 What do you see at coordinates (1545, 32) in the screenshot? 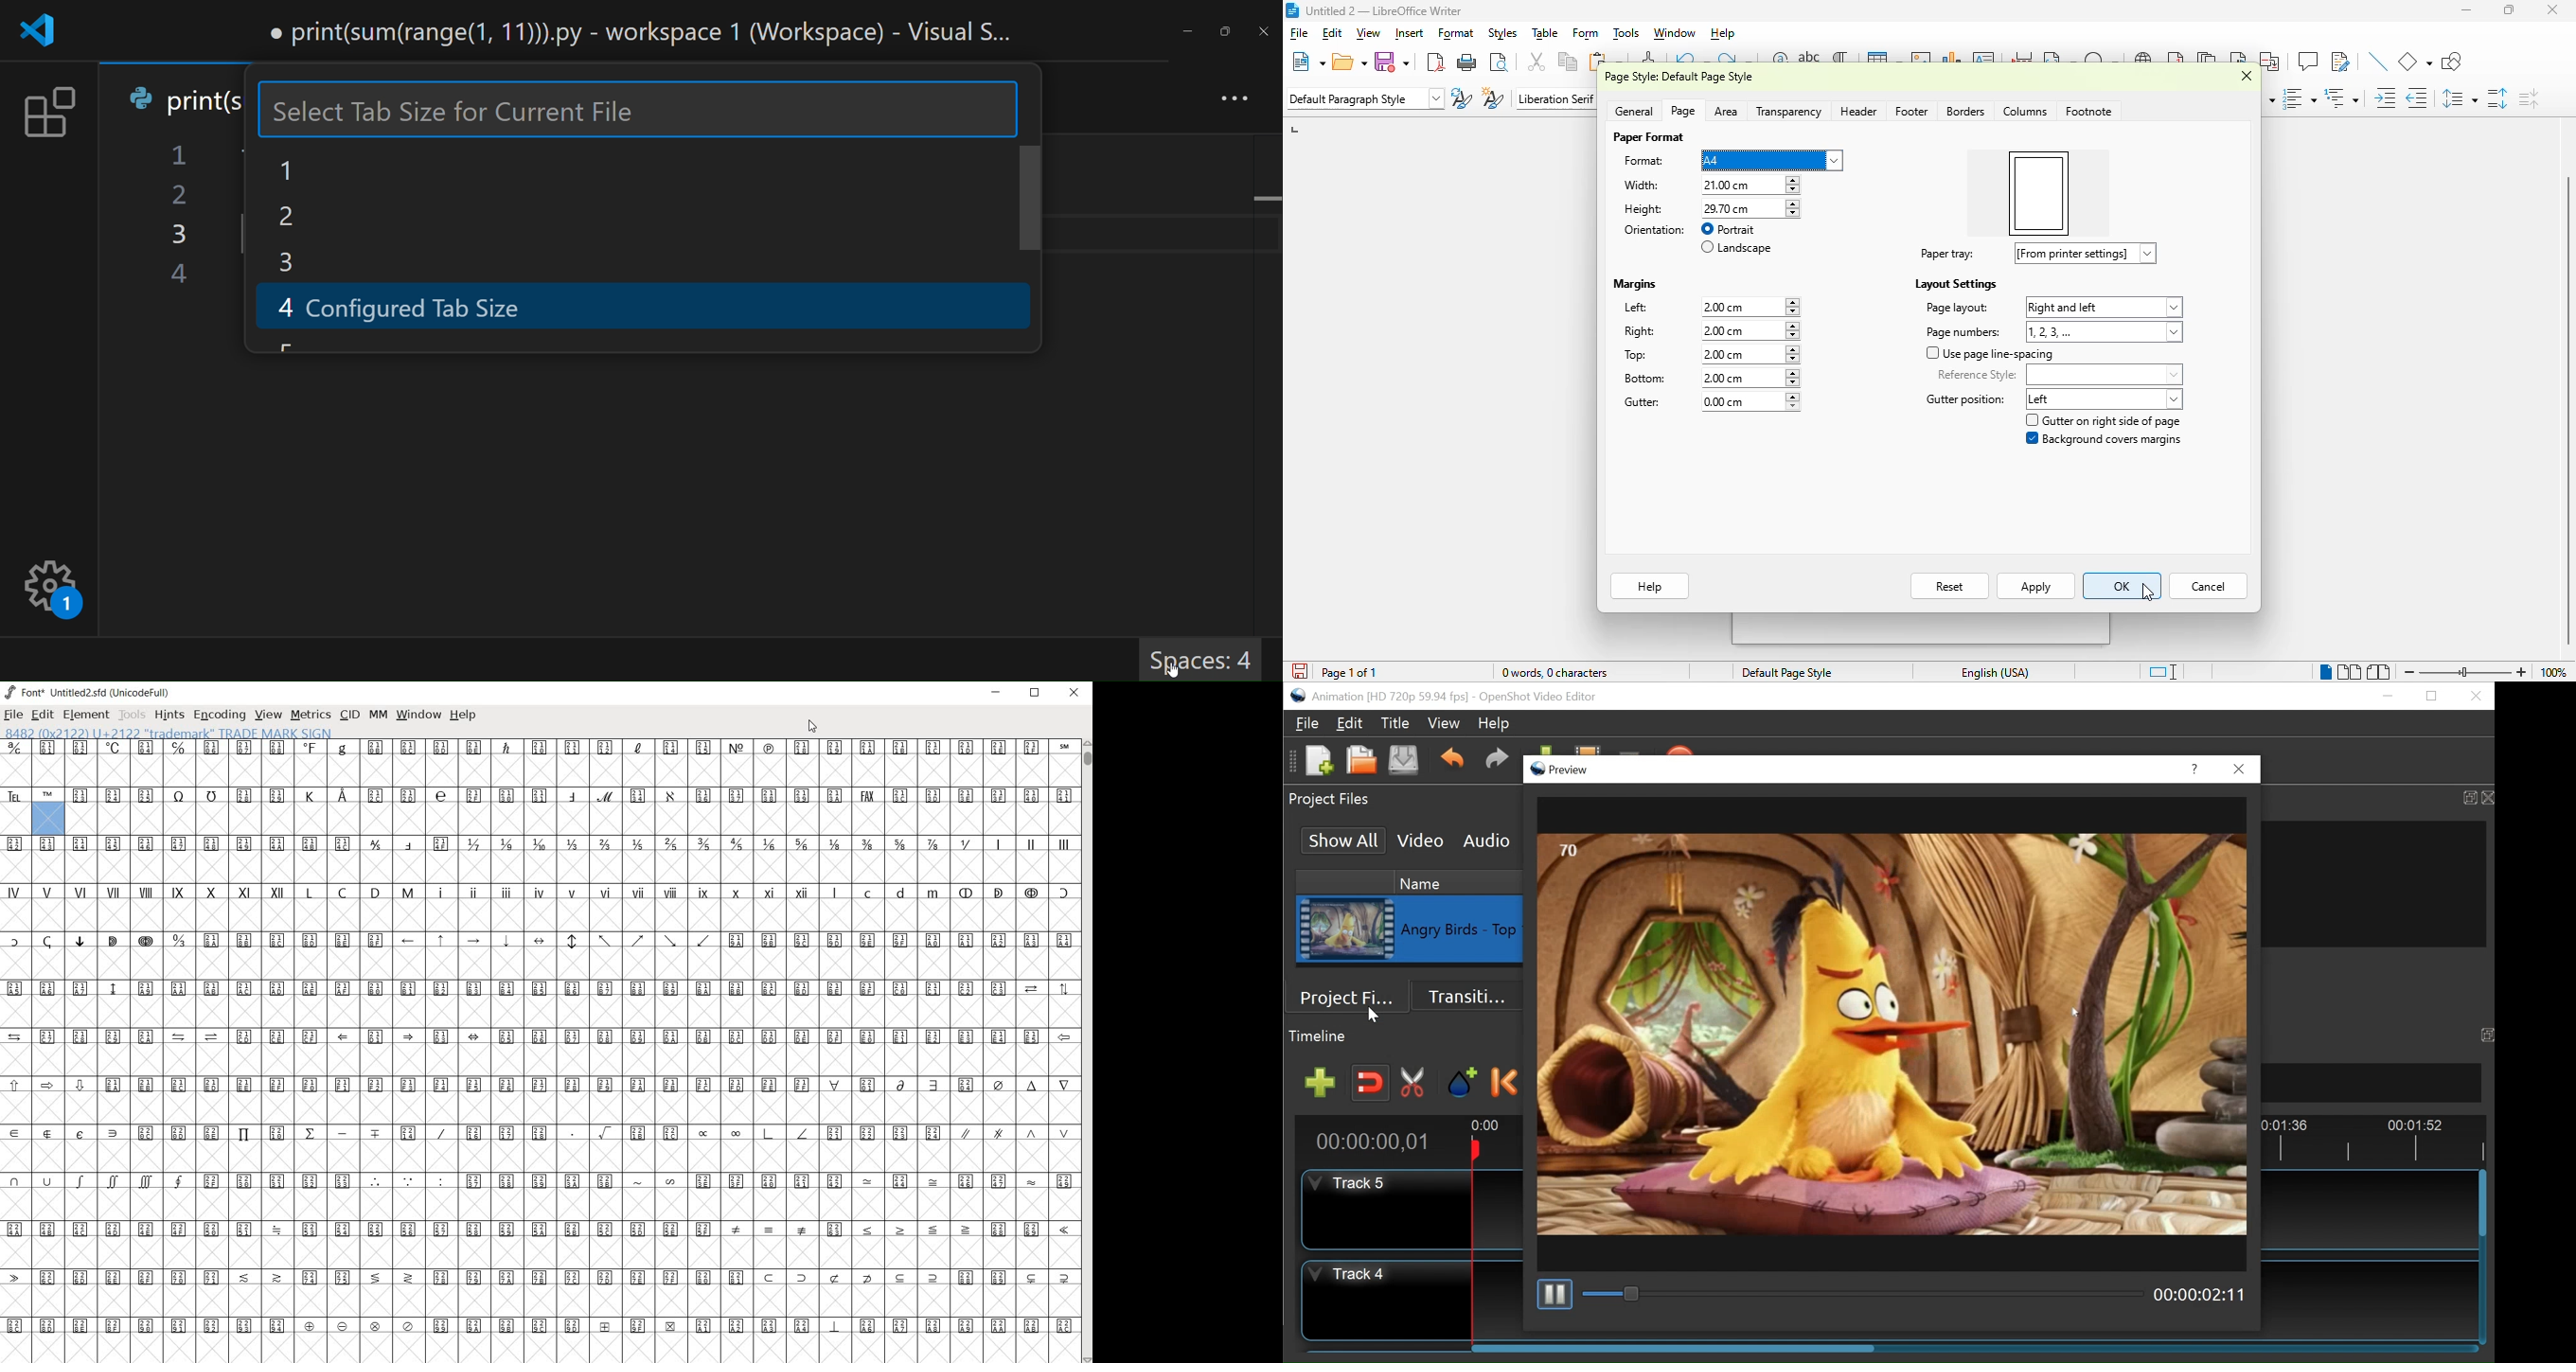
I see `table` at bounding box center [1545, 32].